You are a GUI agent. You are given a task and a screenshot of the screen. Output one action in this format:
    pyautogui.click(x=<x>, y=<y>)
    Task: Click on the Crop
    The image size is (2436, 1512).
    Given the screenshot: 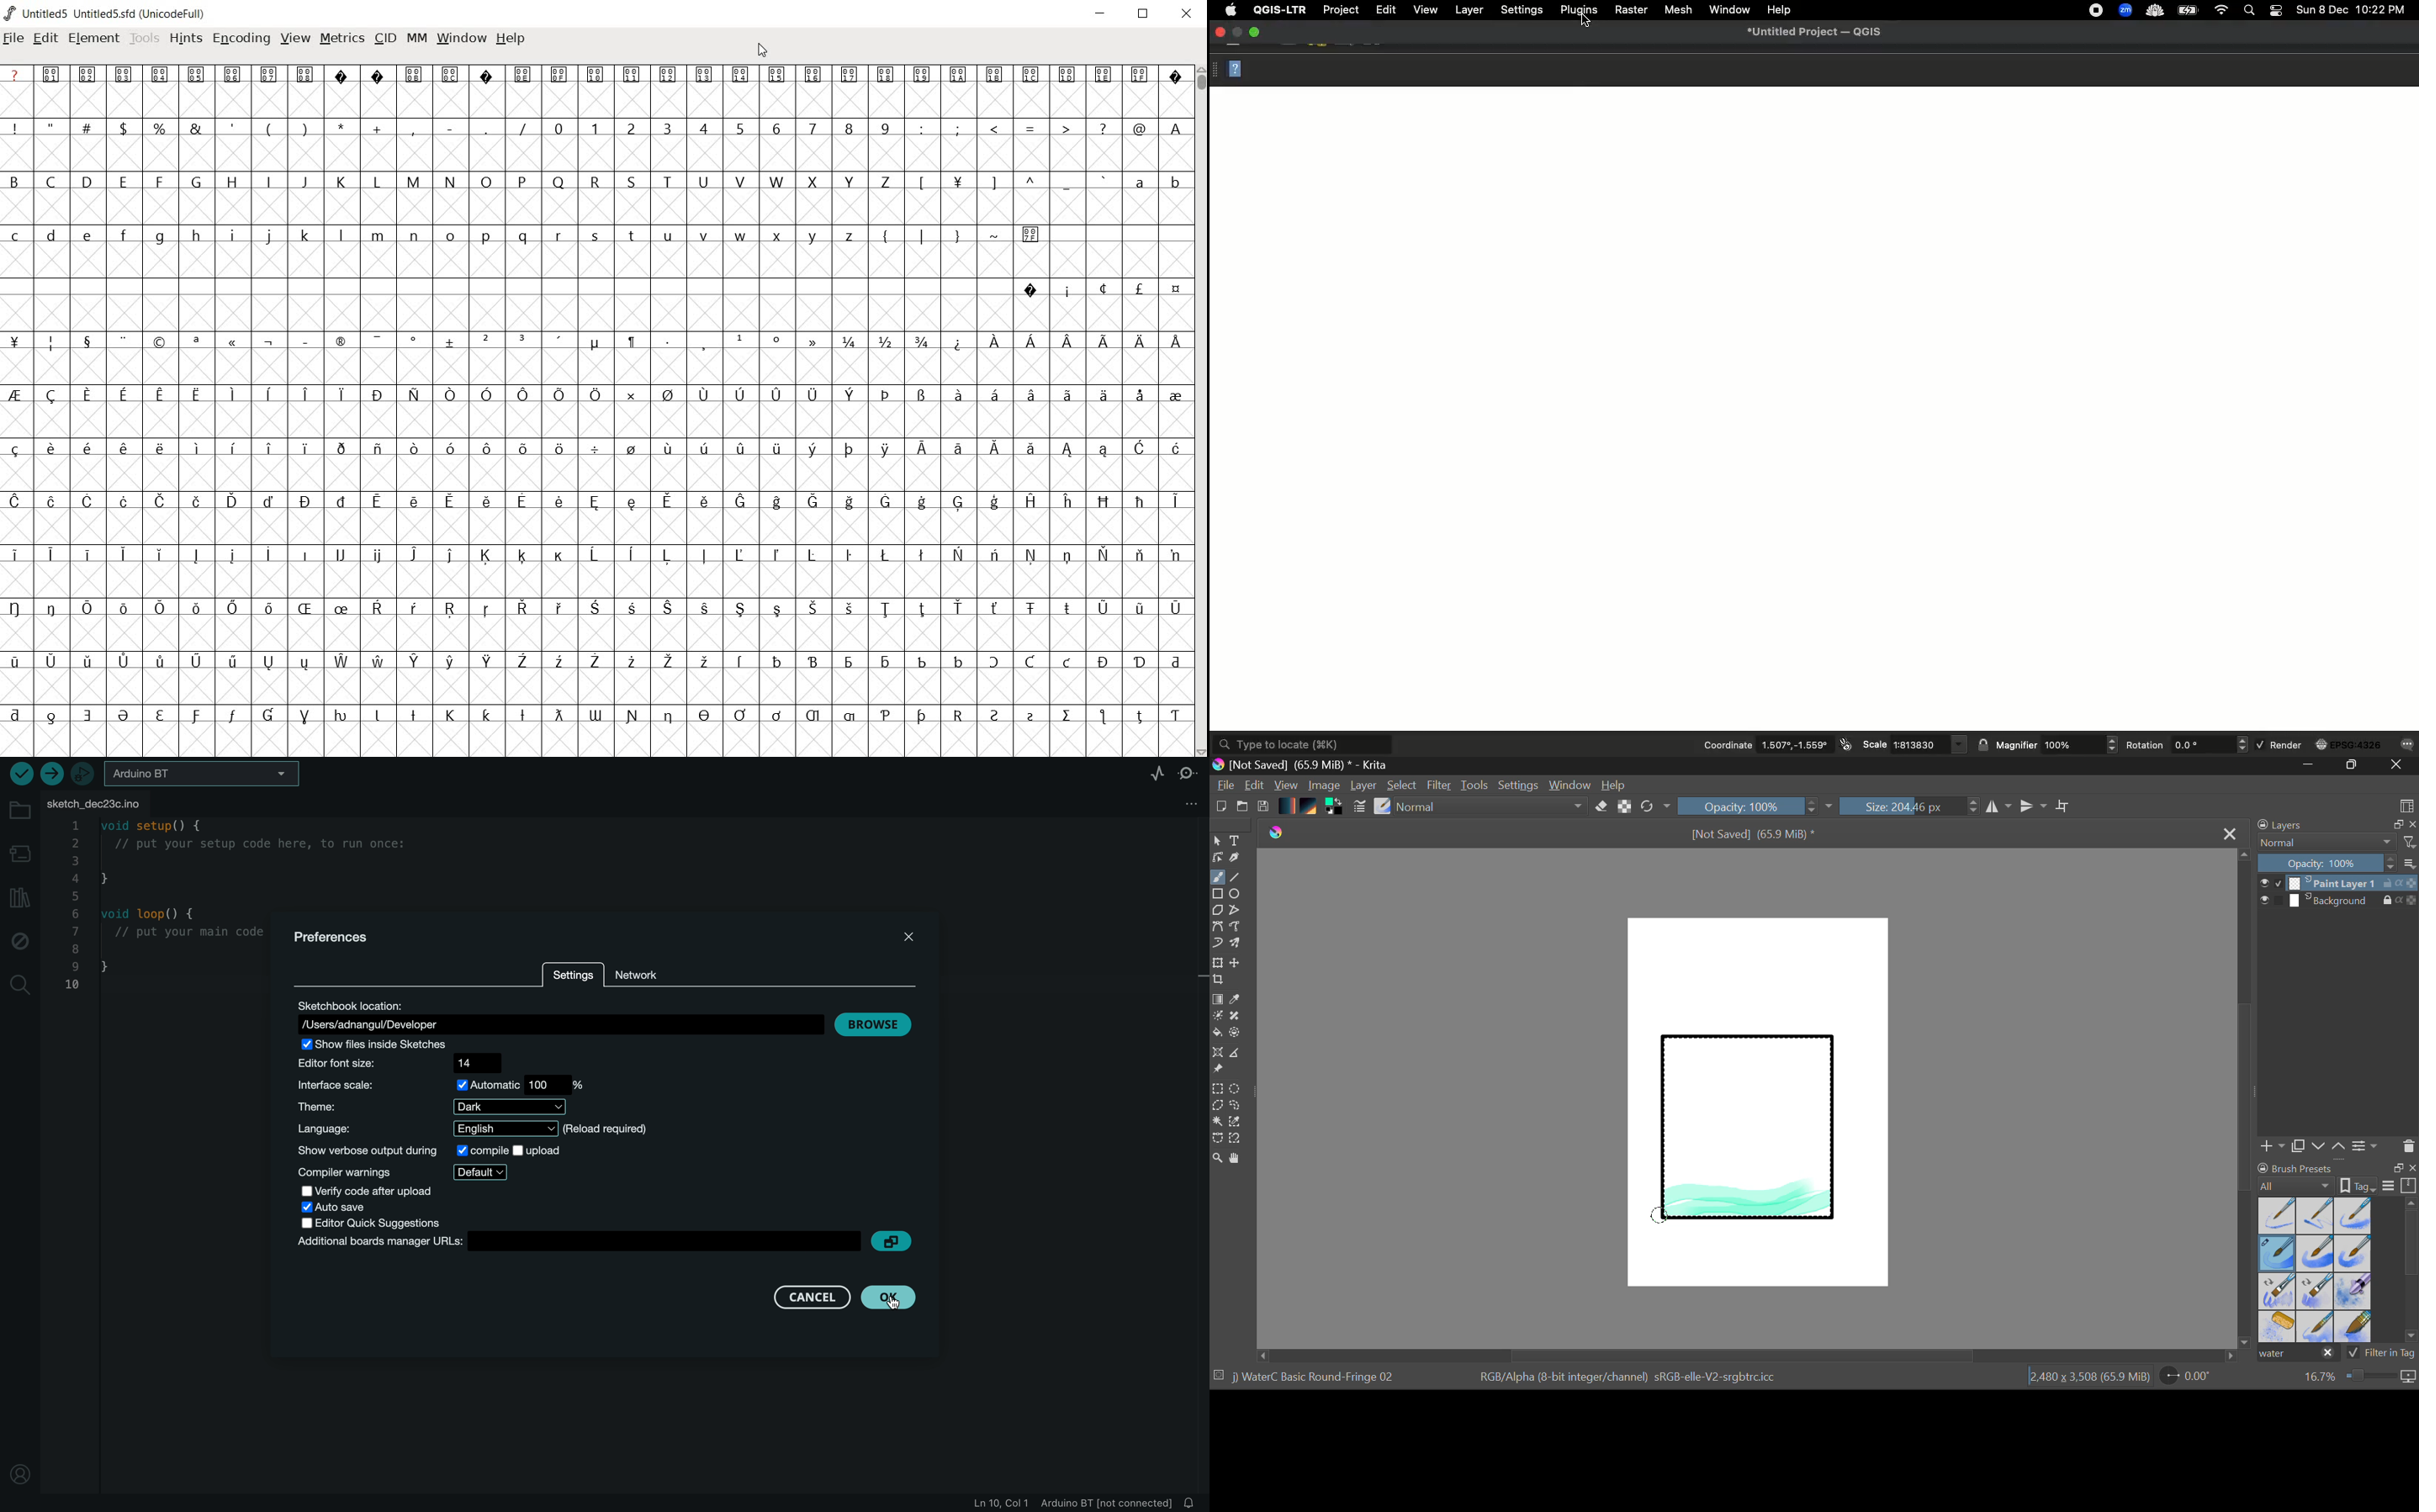 What is the action you would take?
    pyautogui.click(x=2064, y=806)
    